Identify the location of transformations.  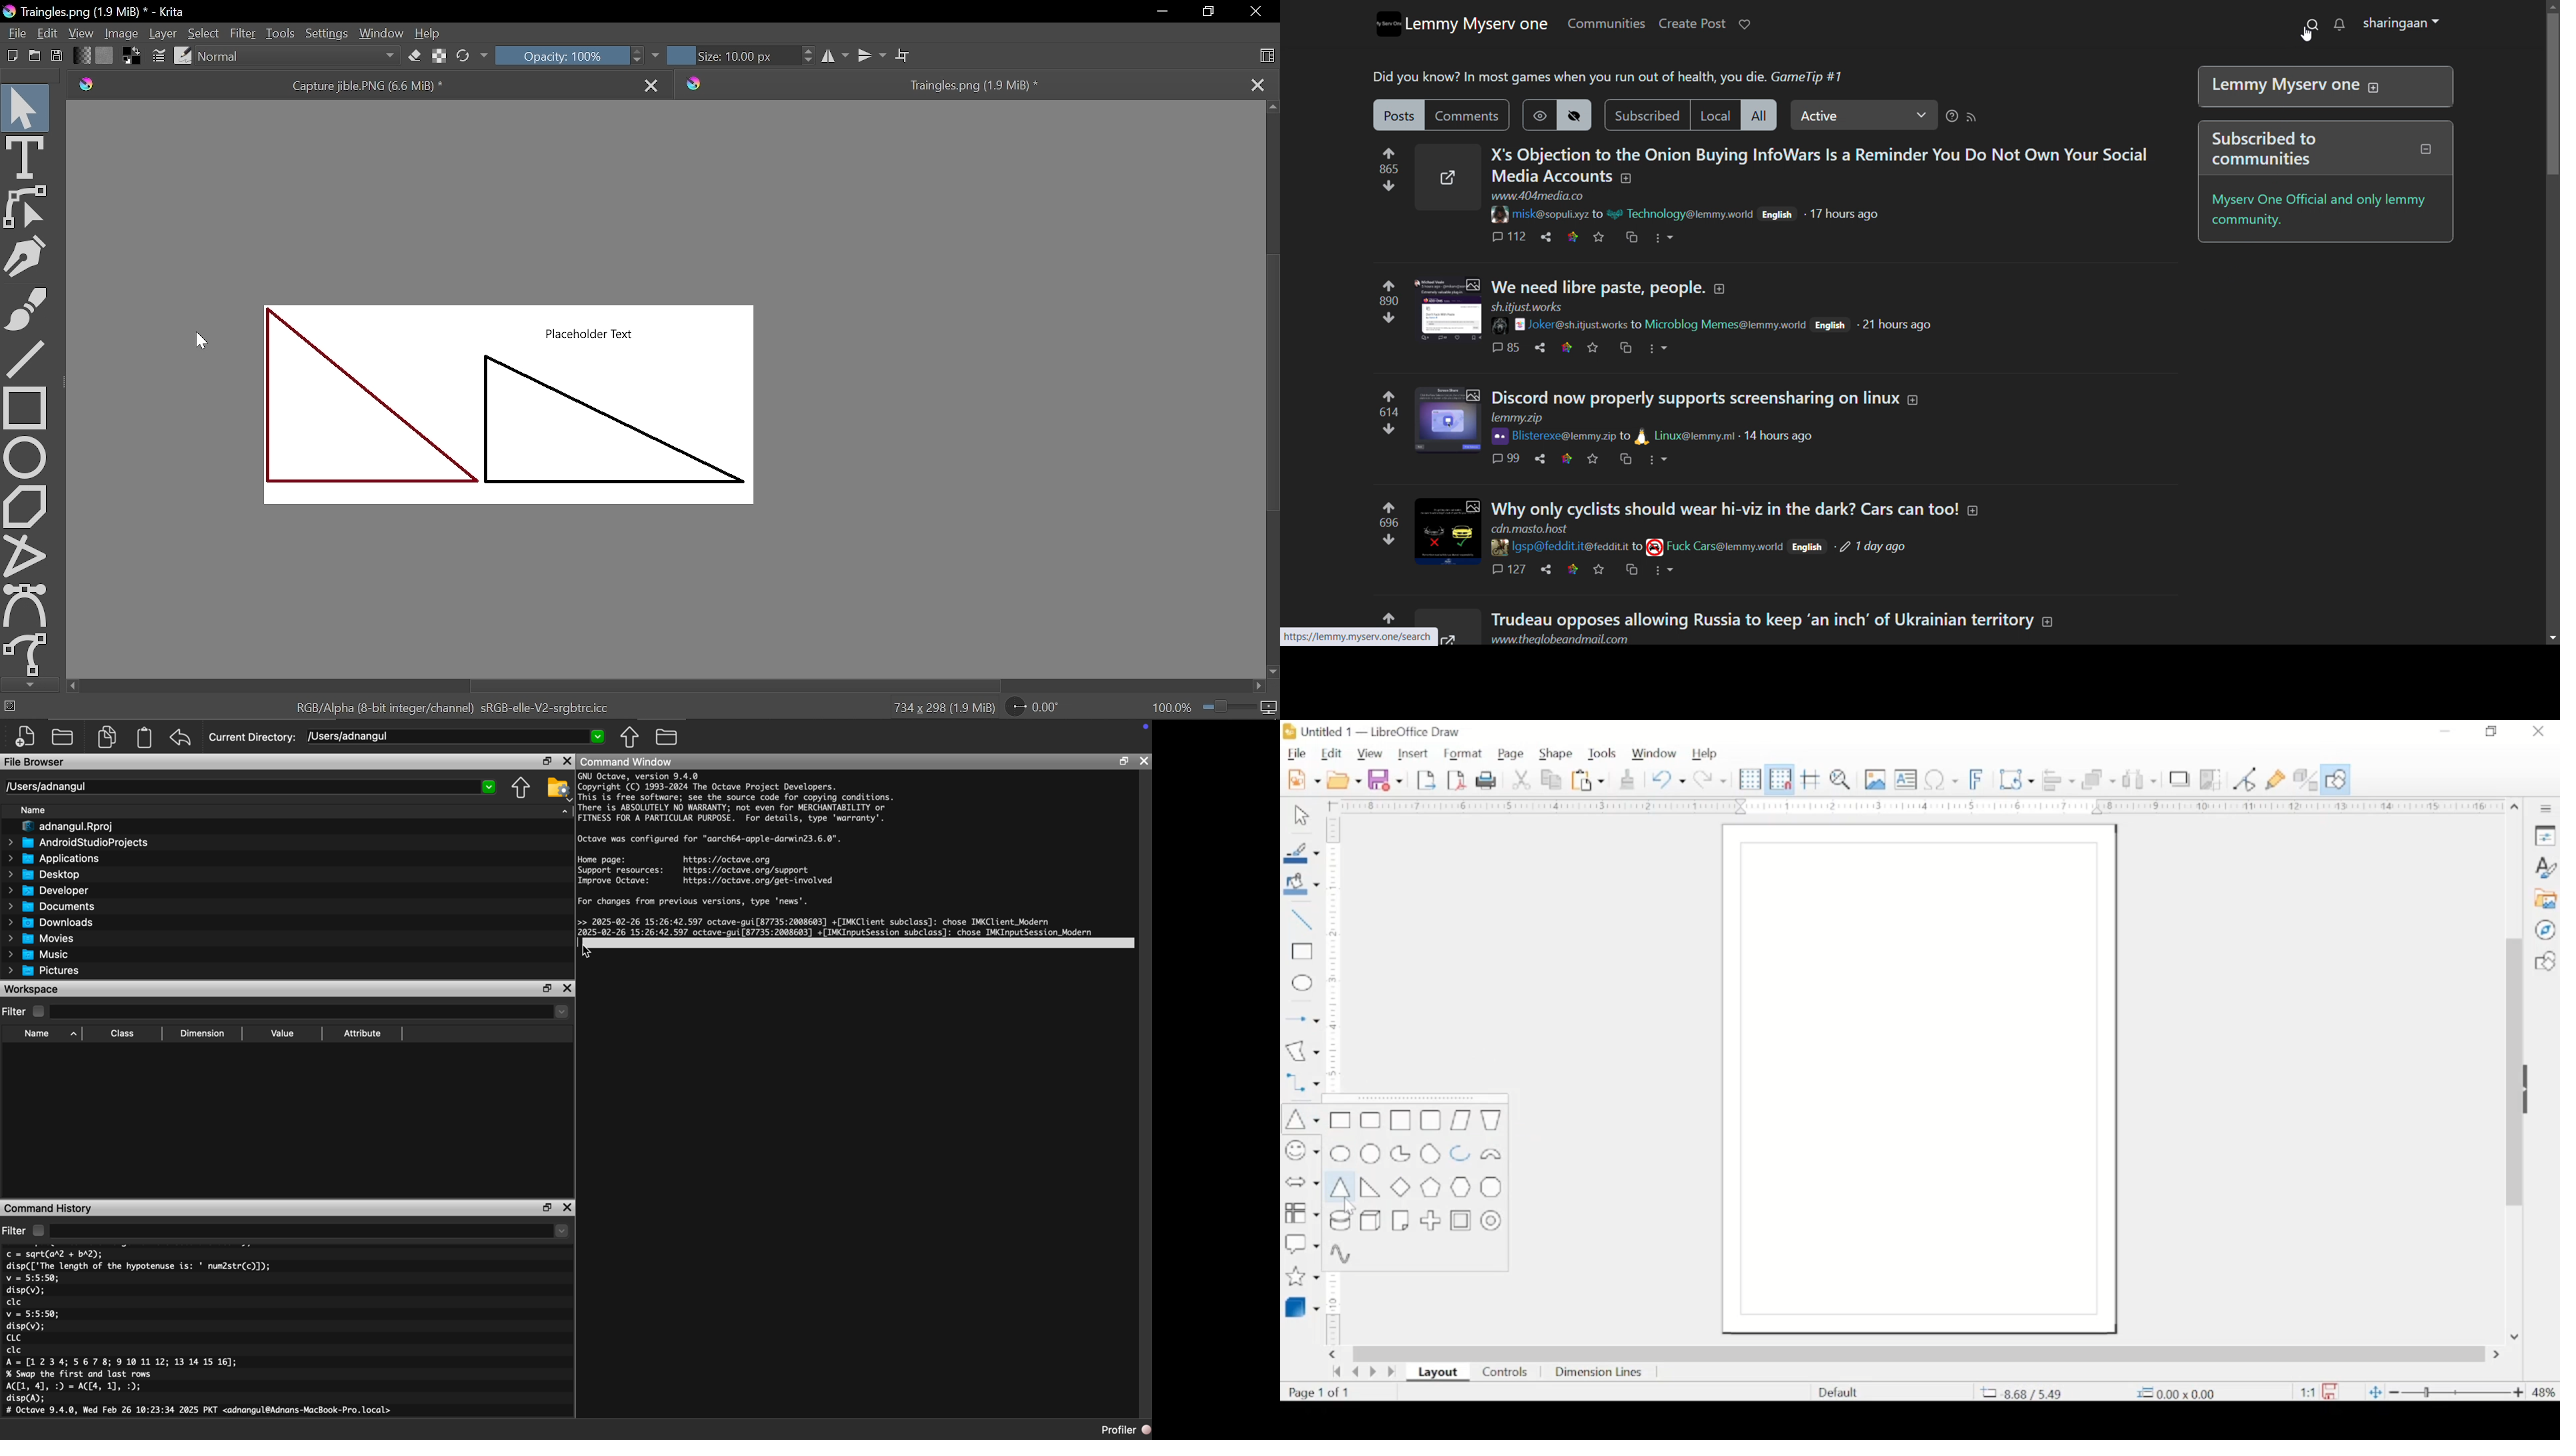
(2017, 778).